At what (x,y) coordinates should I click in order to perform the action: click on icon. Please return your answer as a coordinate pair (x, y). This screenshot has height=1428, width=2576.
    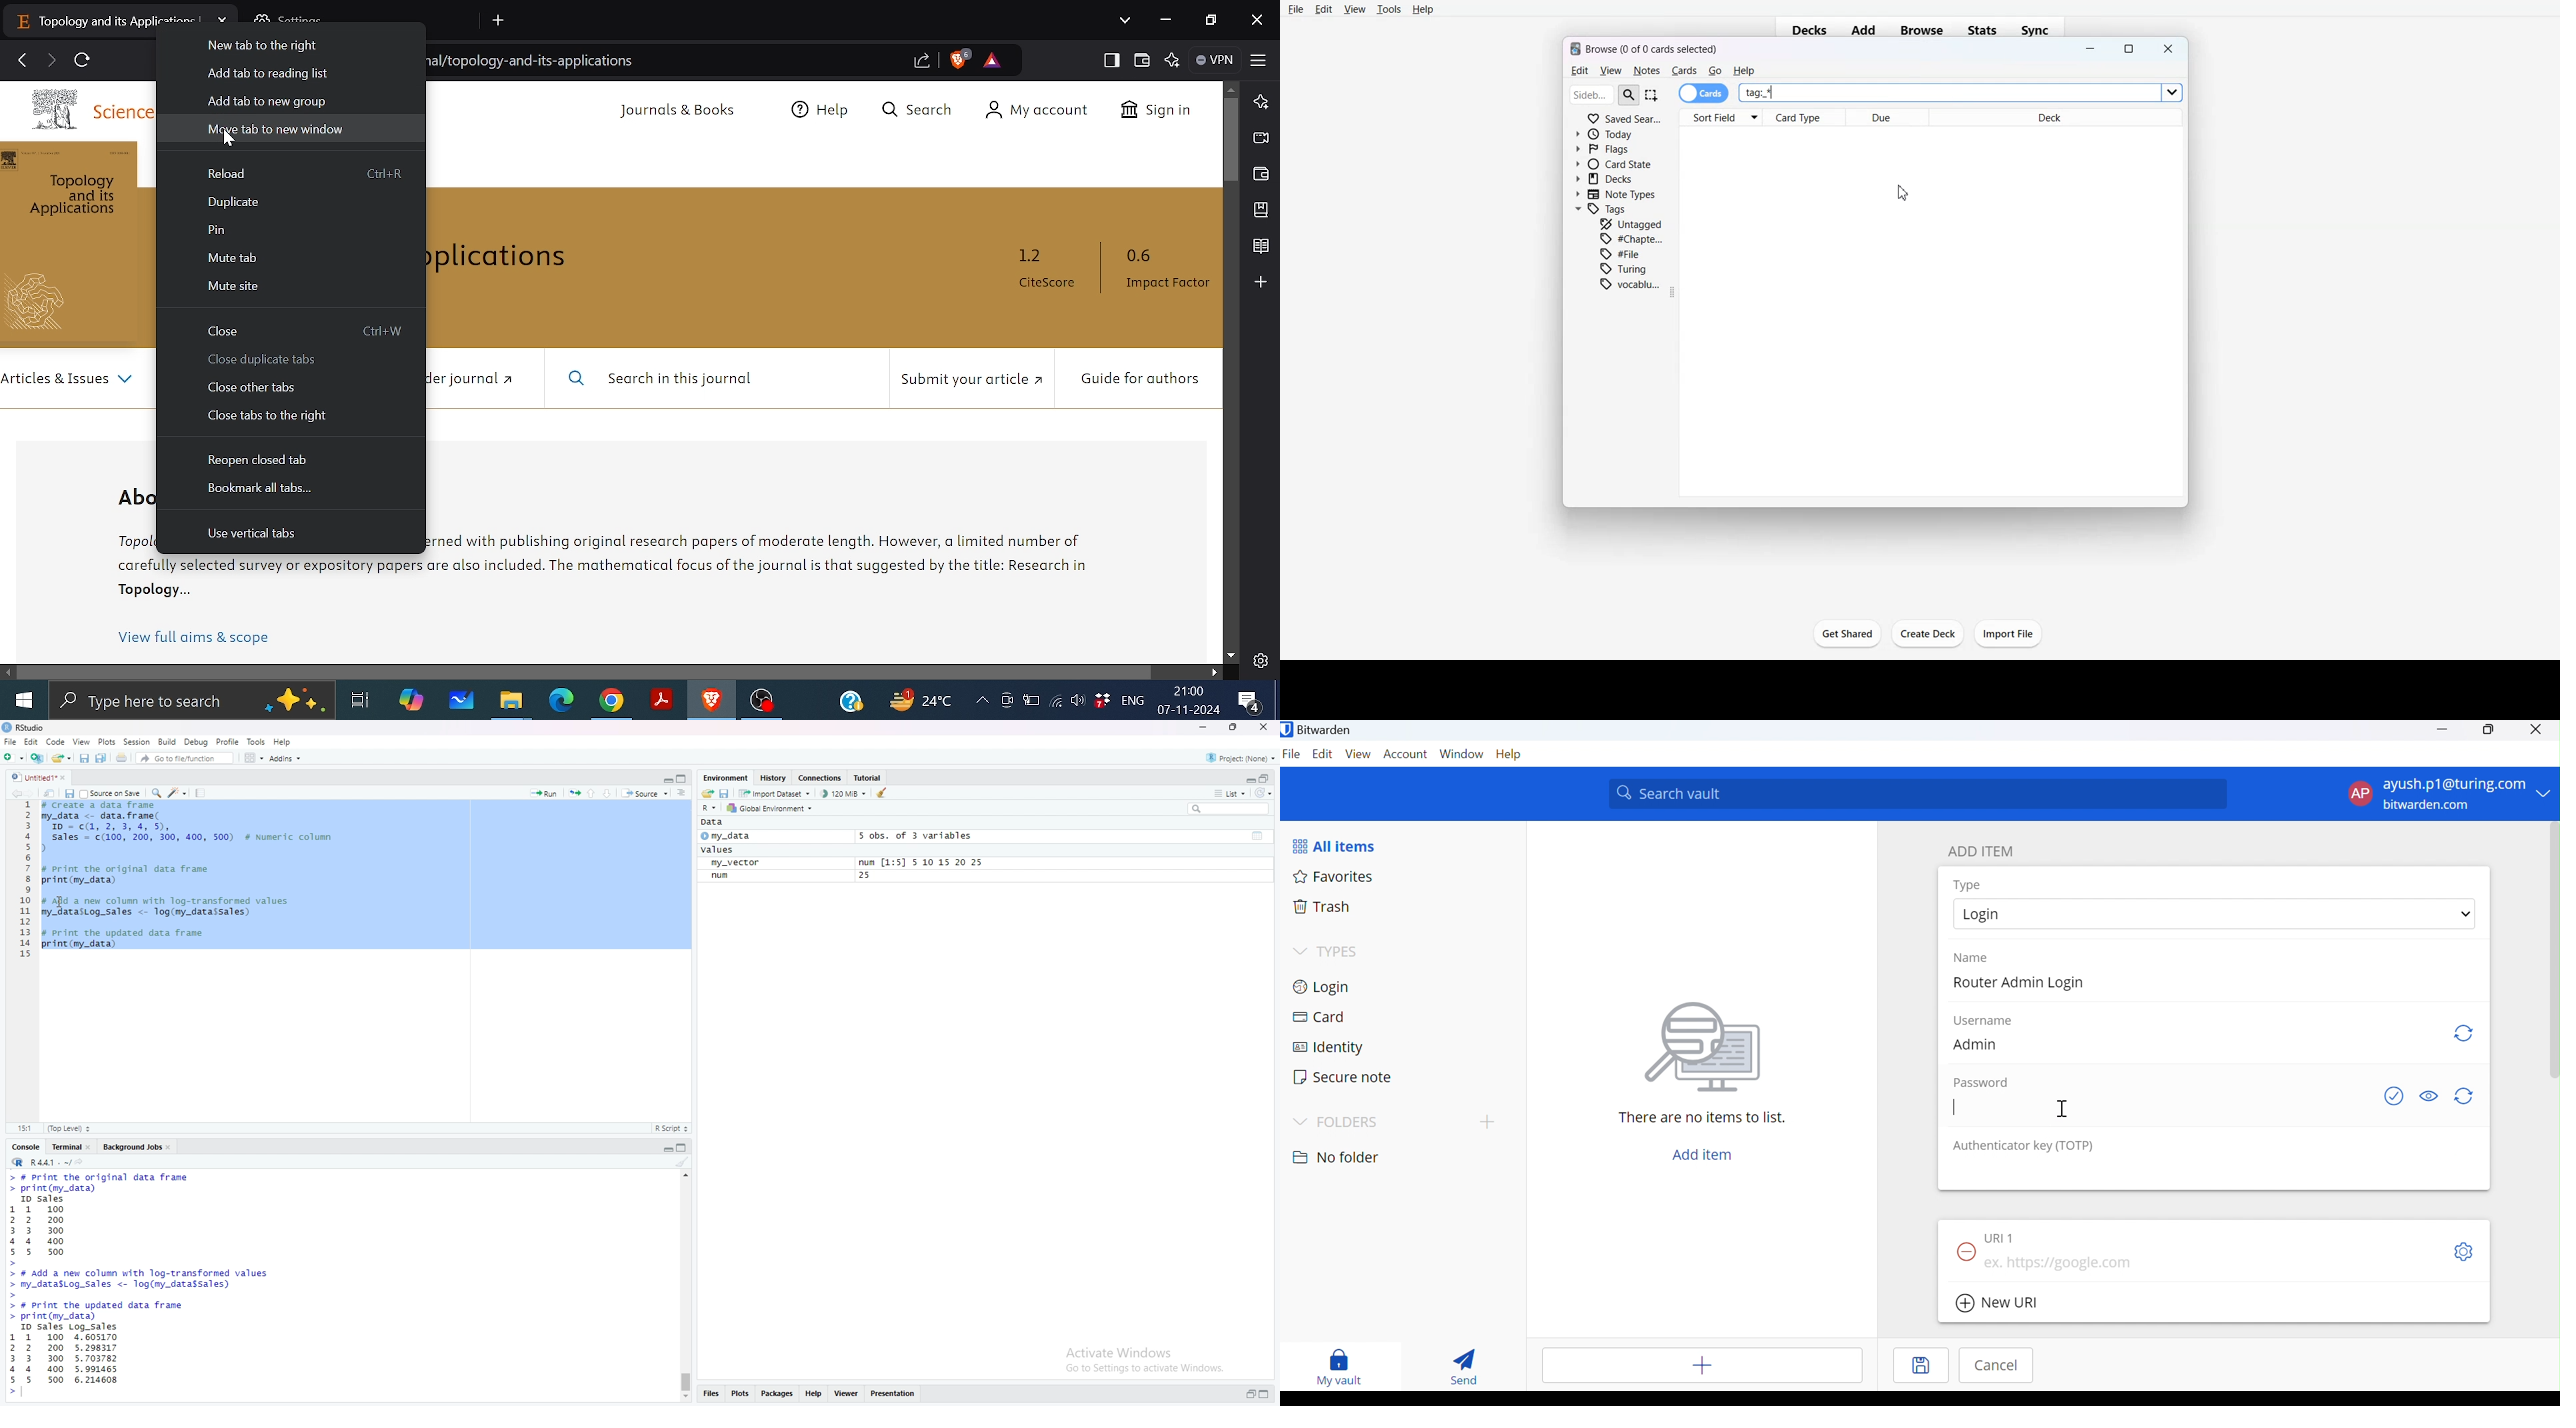
    Looking at the image, I should click on (1703, 1045).